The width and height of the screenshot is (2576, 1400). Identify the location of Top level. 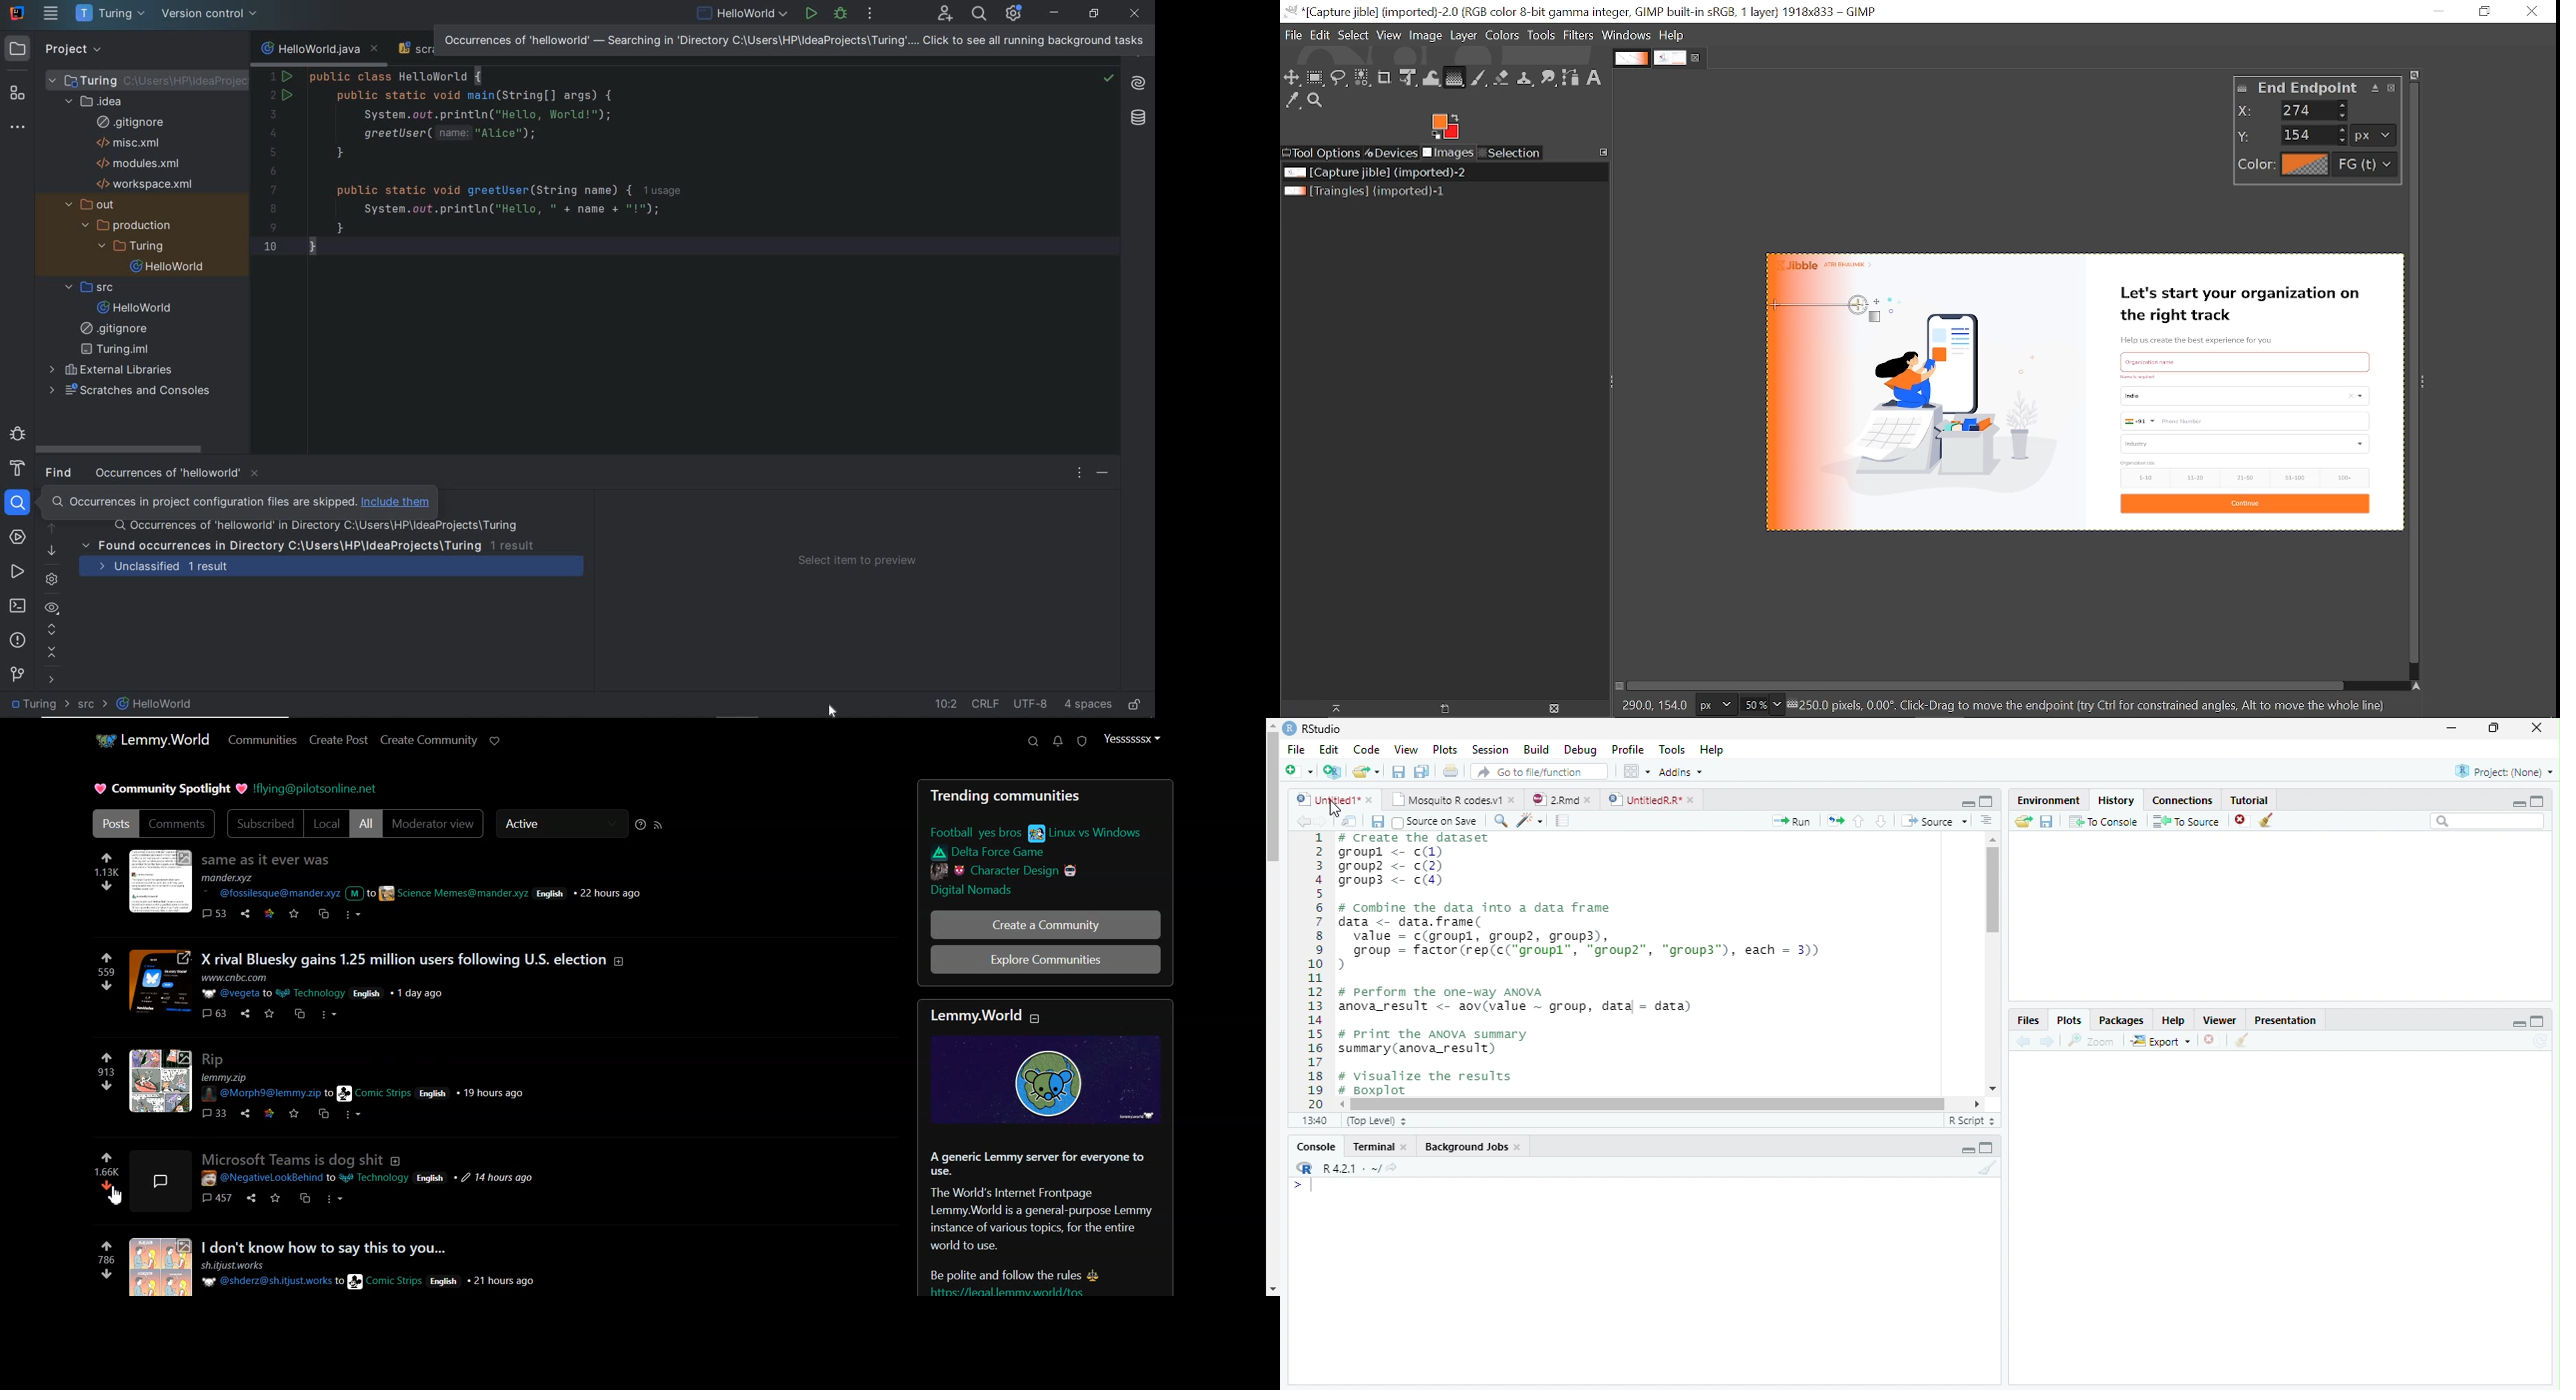
(1380, 1124).